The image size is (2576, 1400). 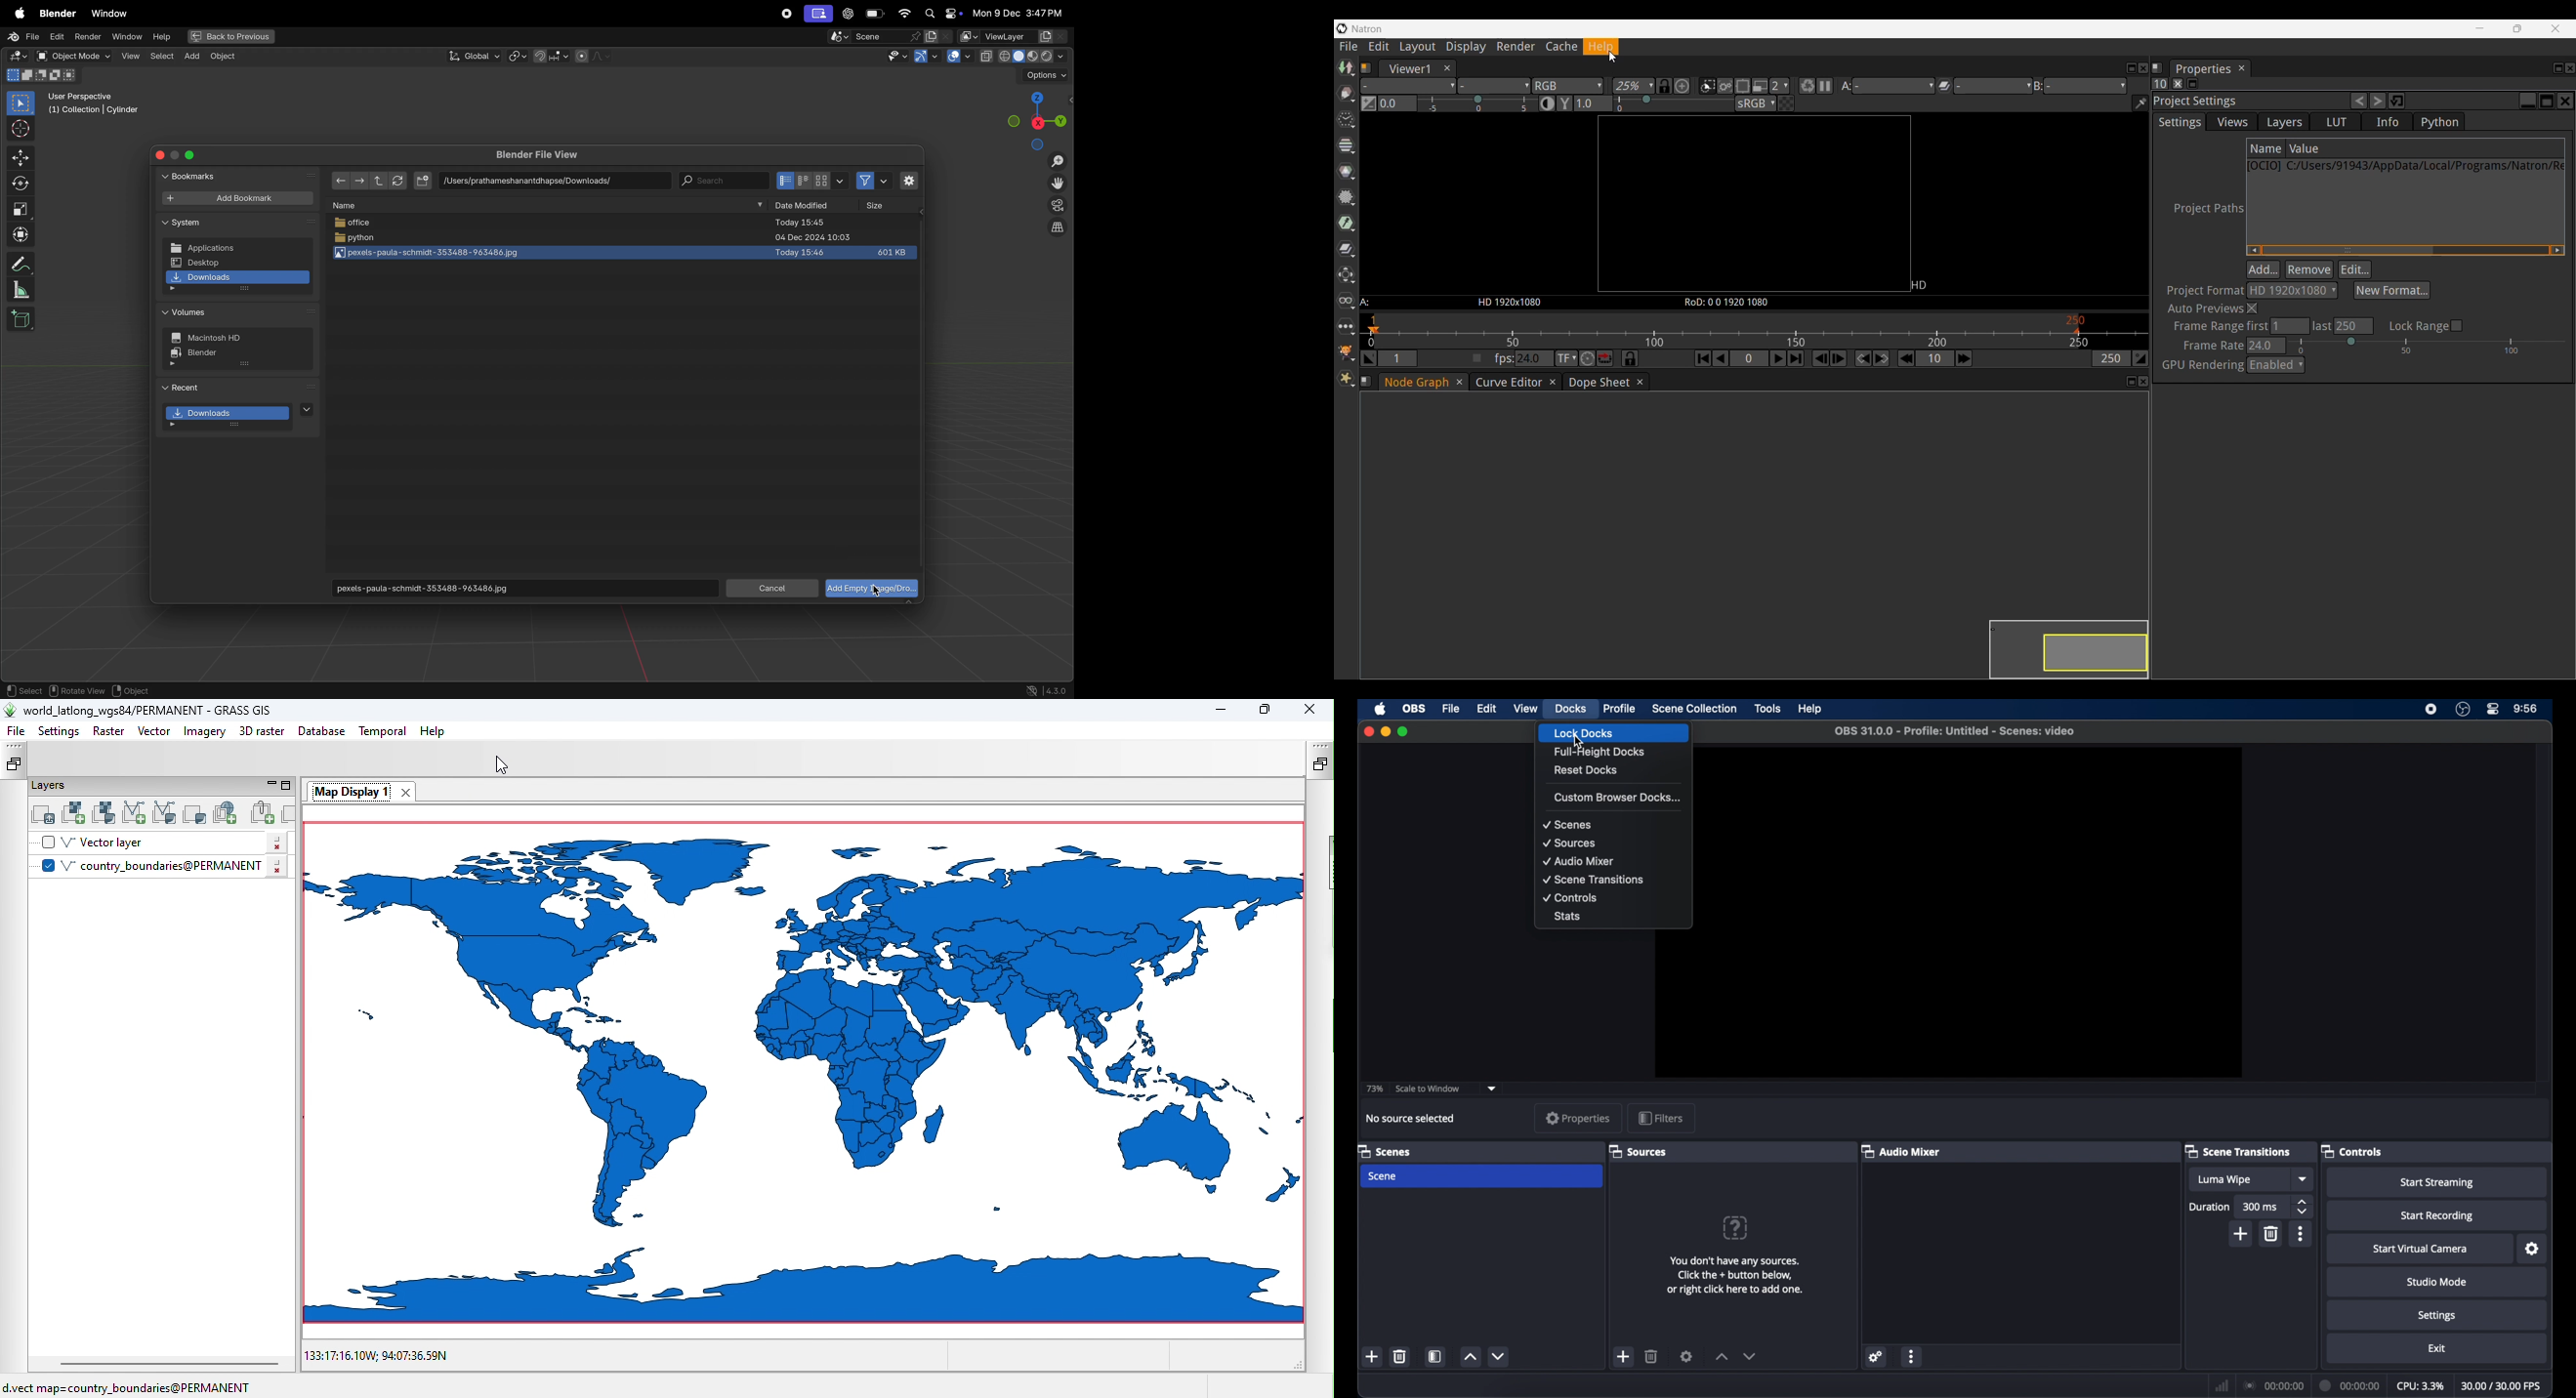 What do you see at coordinates (1385, 731) in the screenshot?
I see `minimize` at bounding box center [1385, 731].